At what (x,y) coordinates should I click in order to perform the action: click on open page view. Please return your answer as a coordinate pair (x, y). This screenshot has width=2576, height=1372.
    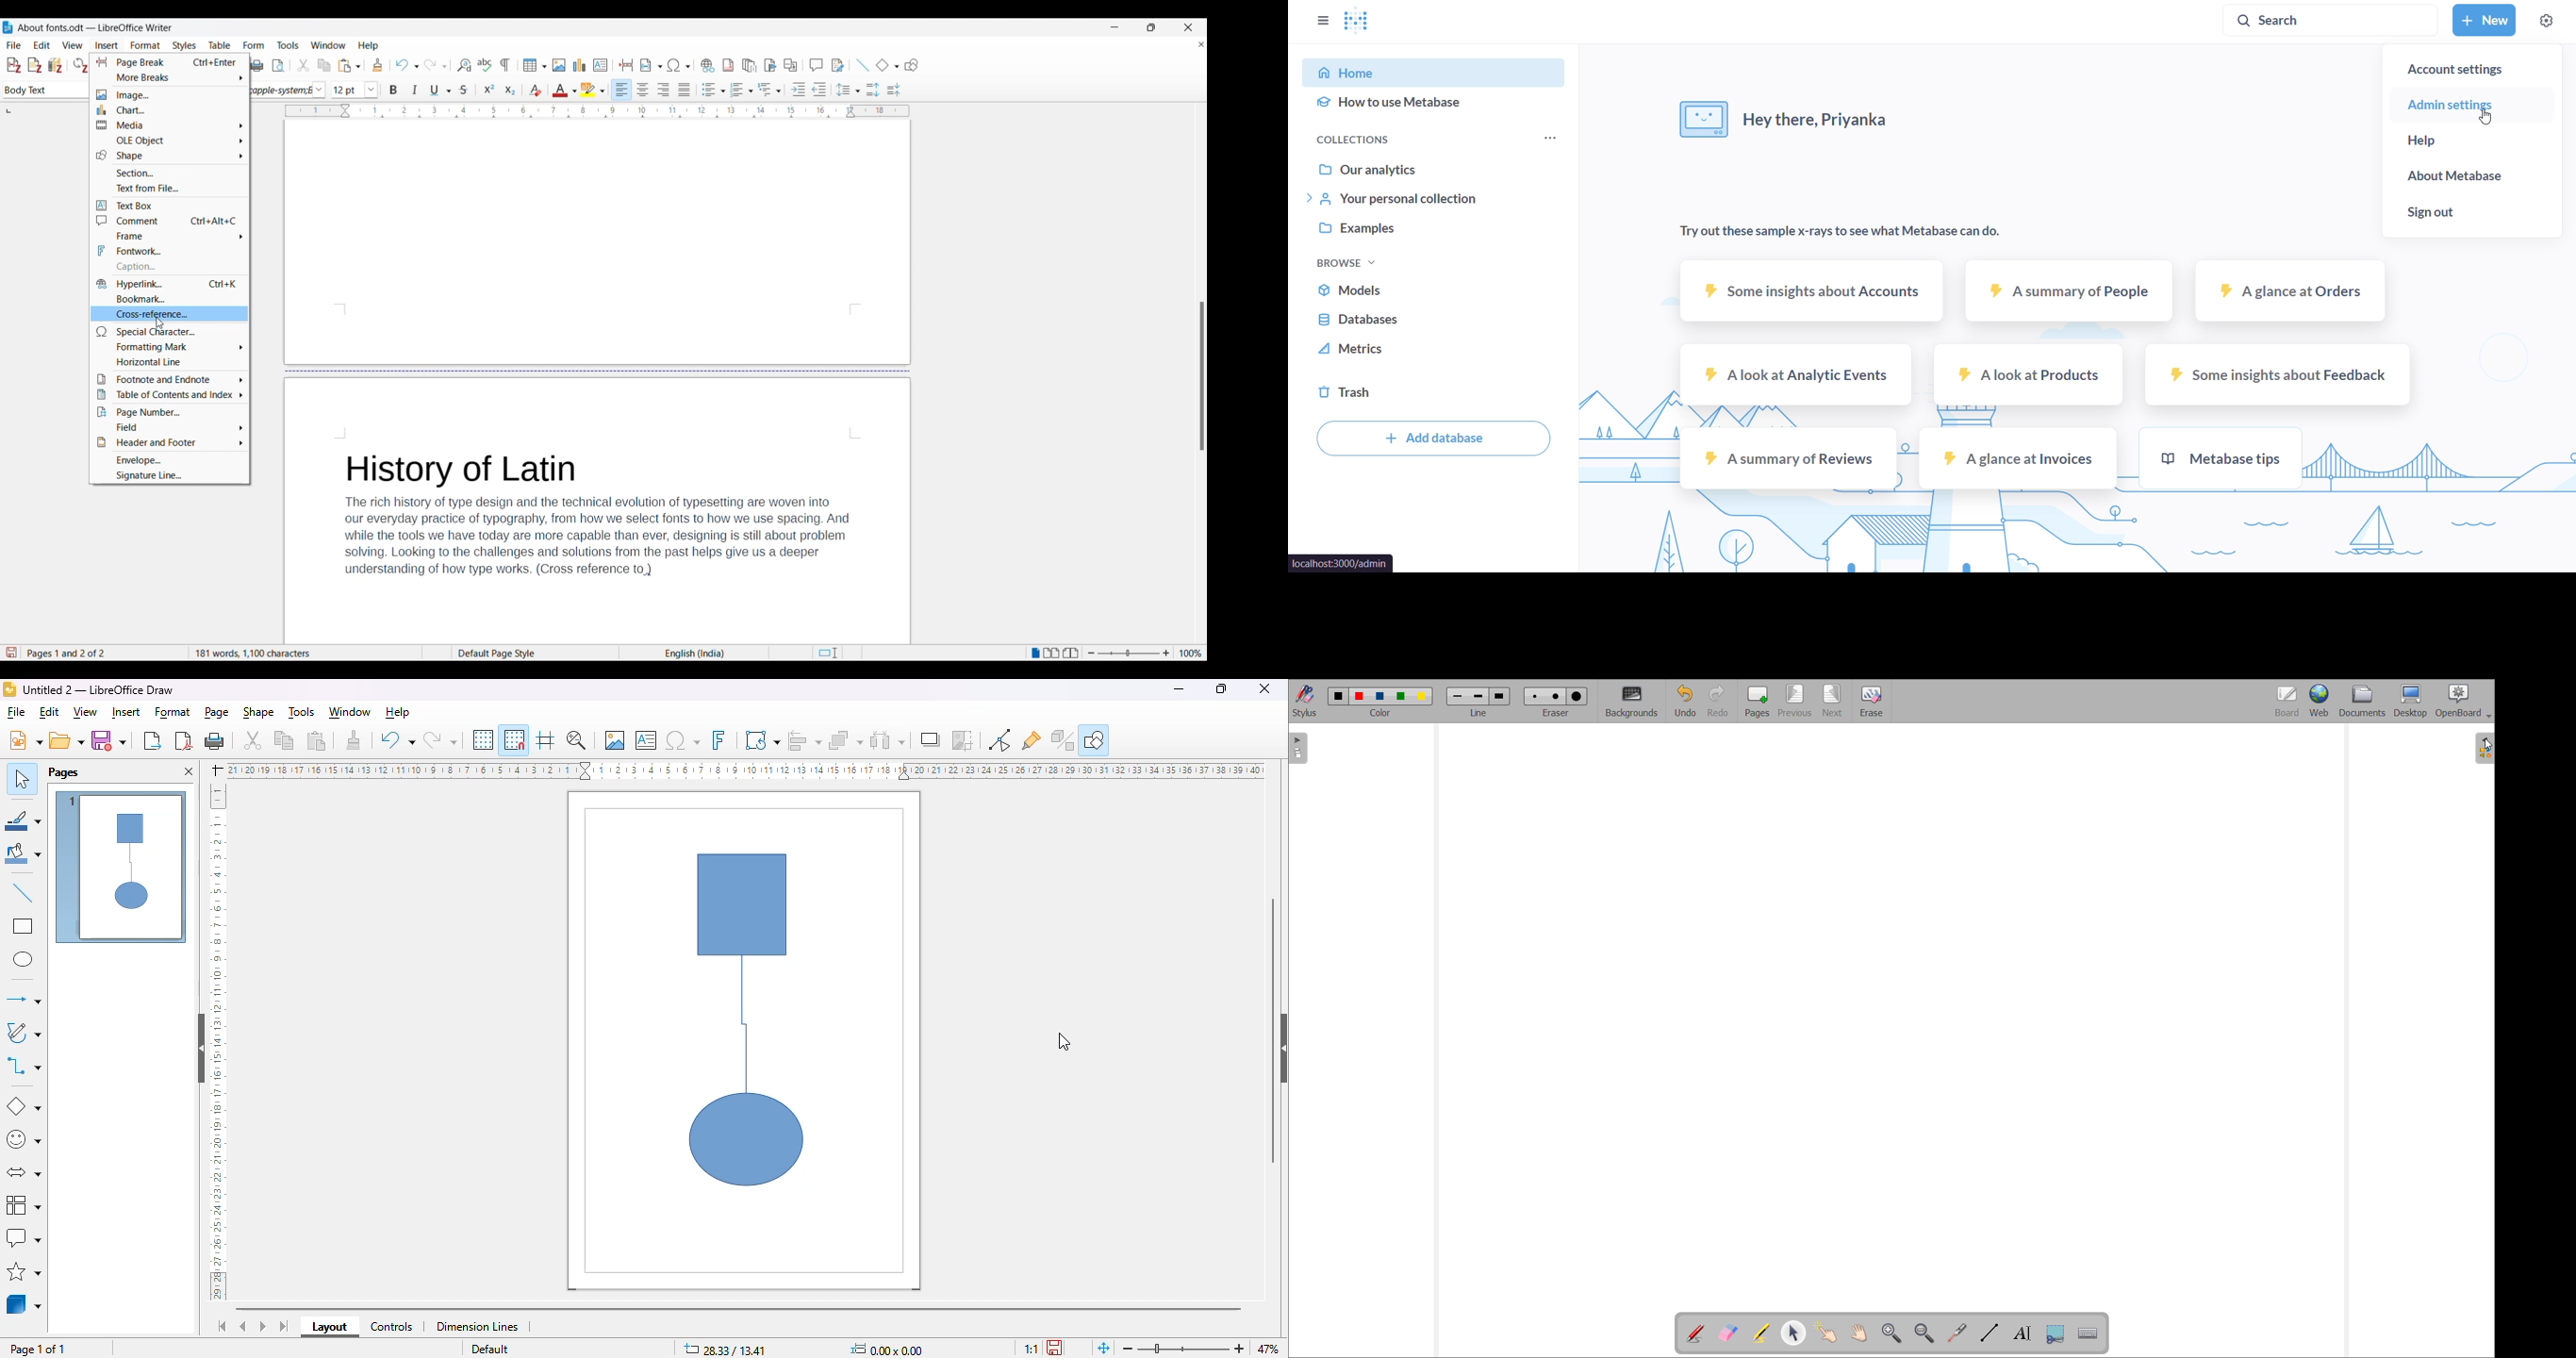
    Looking at the image, I should click on (1298, 748).